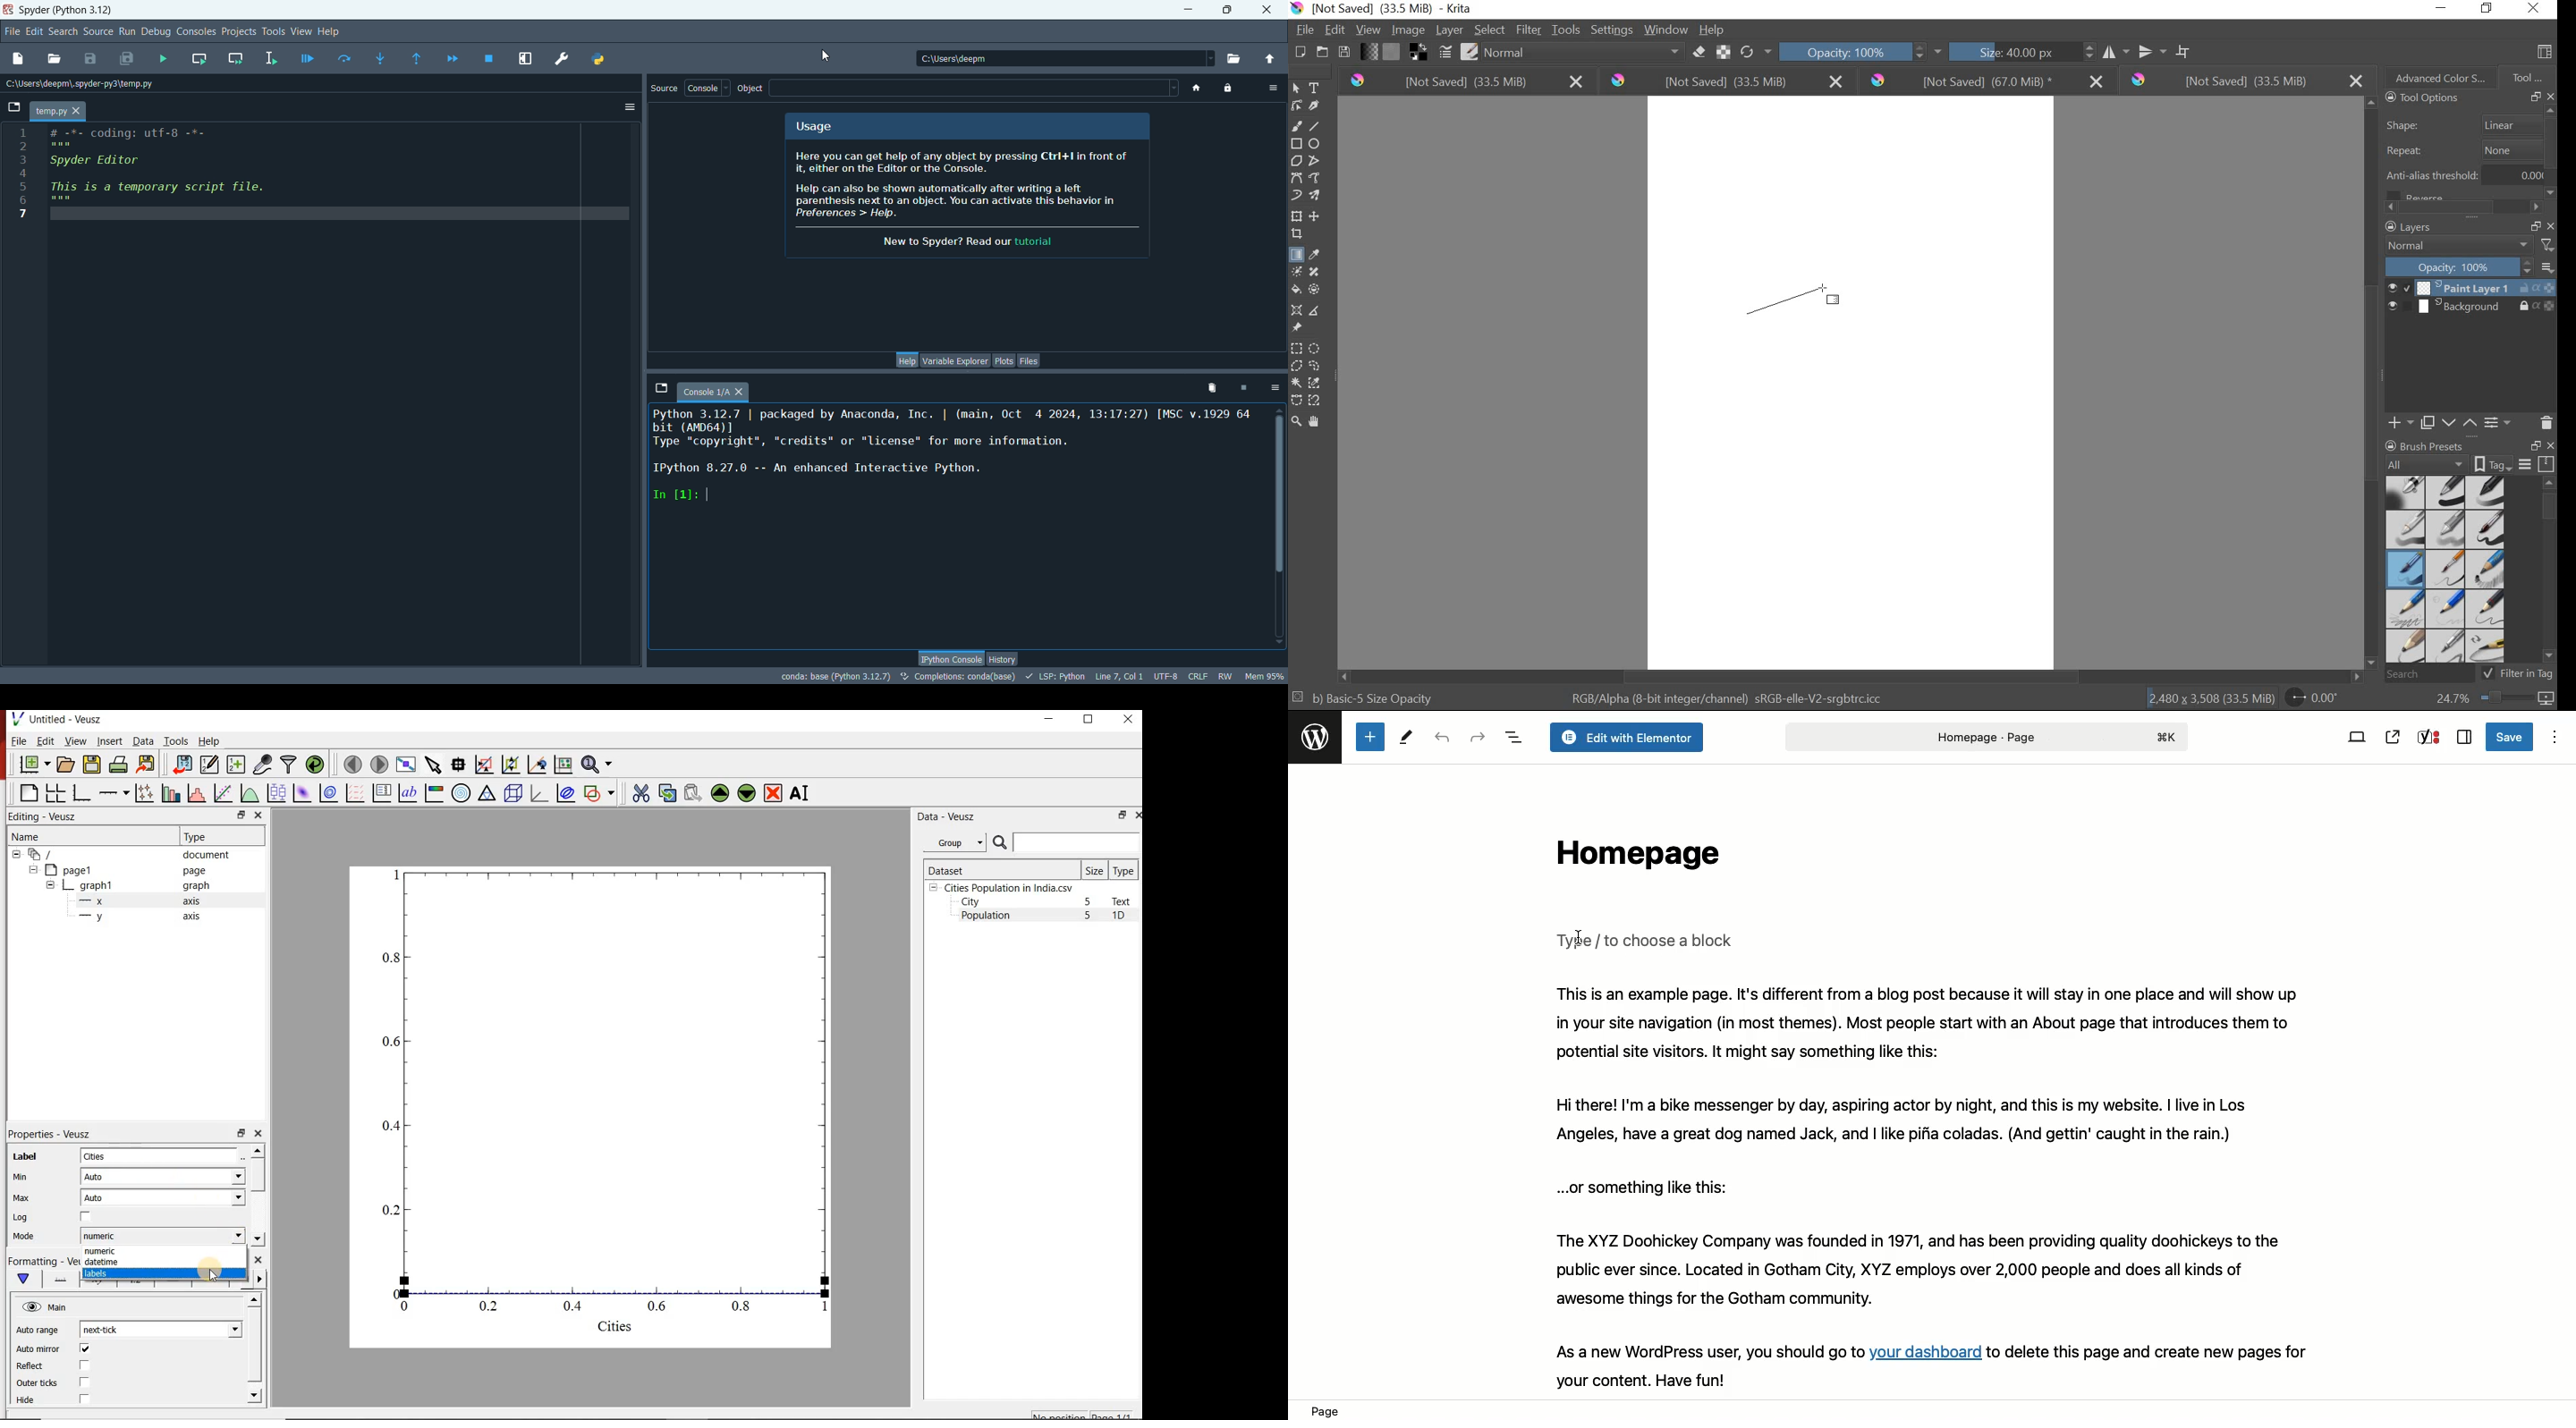  What do you see at coordinates (58, 720) in the screenshot?
I see `Untitled-Veusz` at bounding box center [58, 720].